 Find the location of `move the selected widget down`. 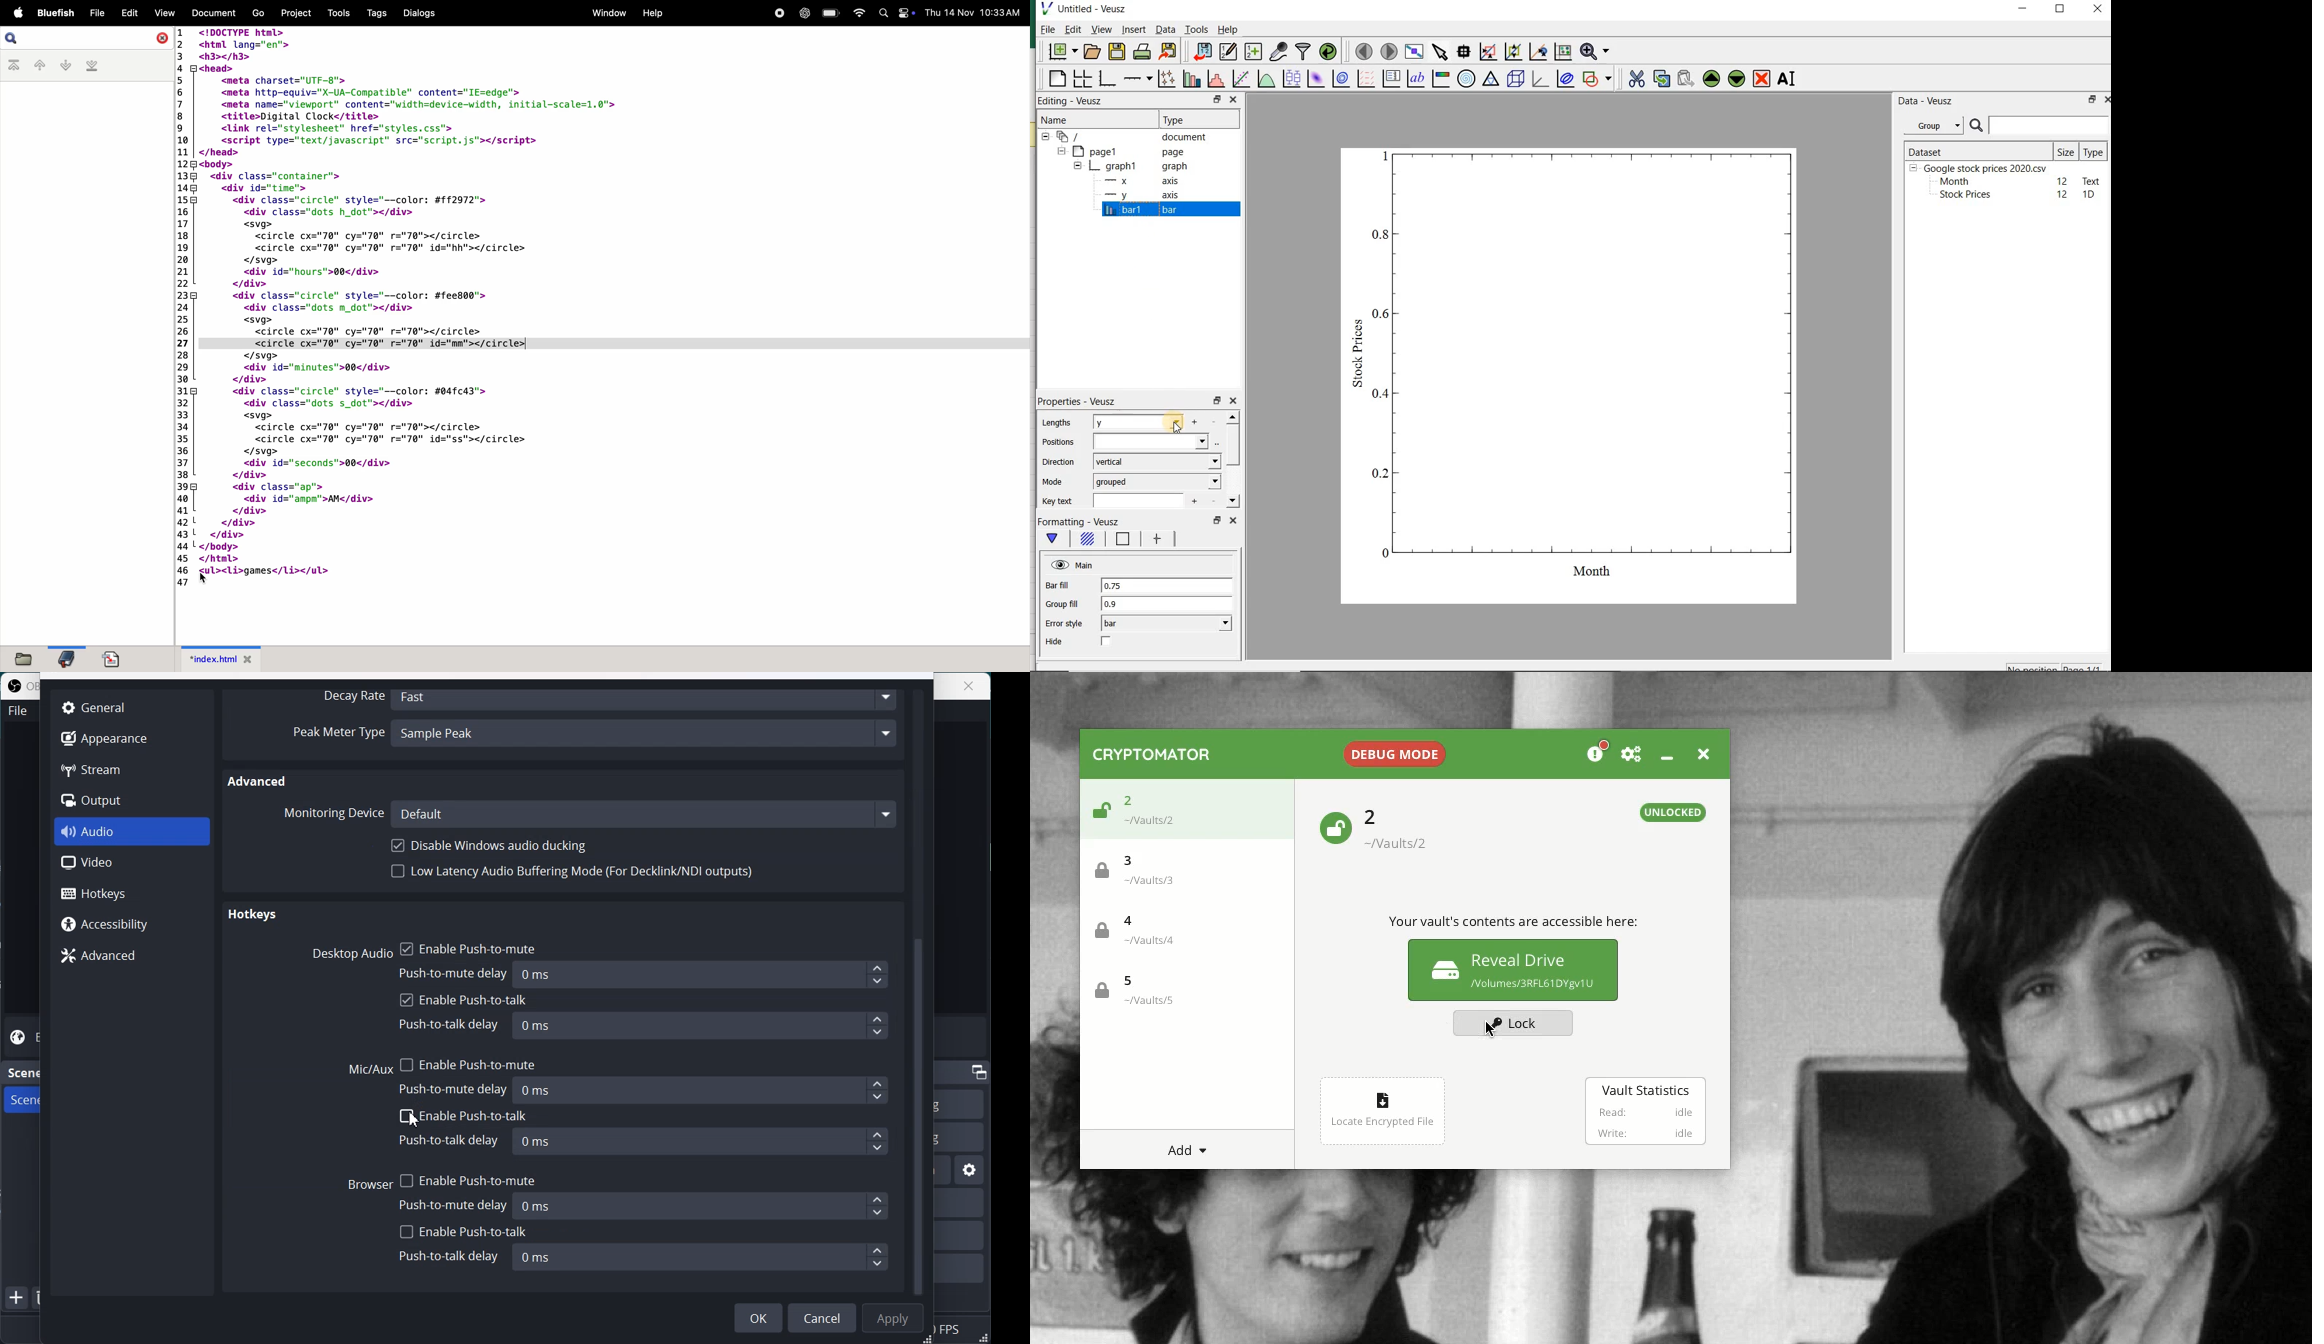

move the selected widget down is located at coordinates (1737, 79).